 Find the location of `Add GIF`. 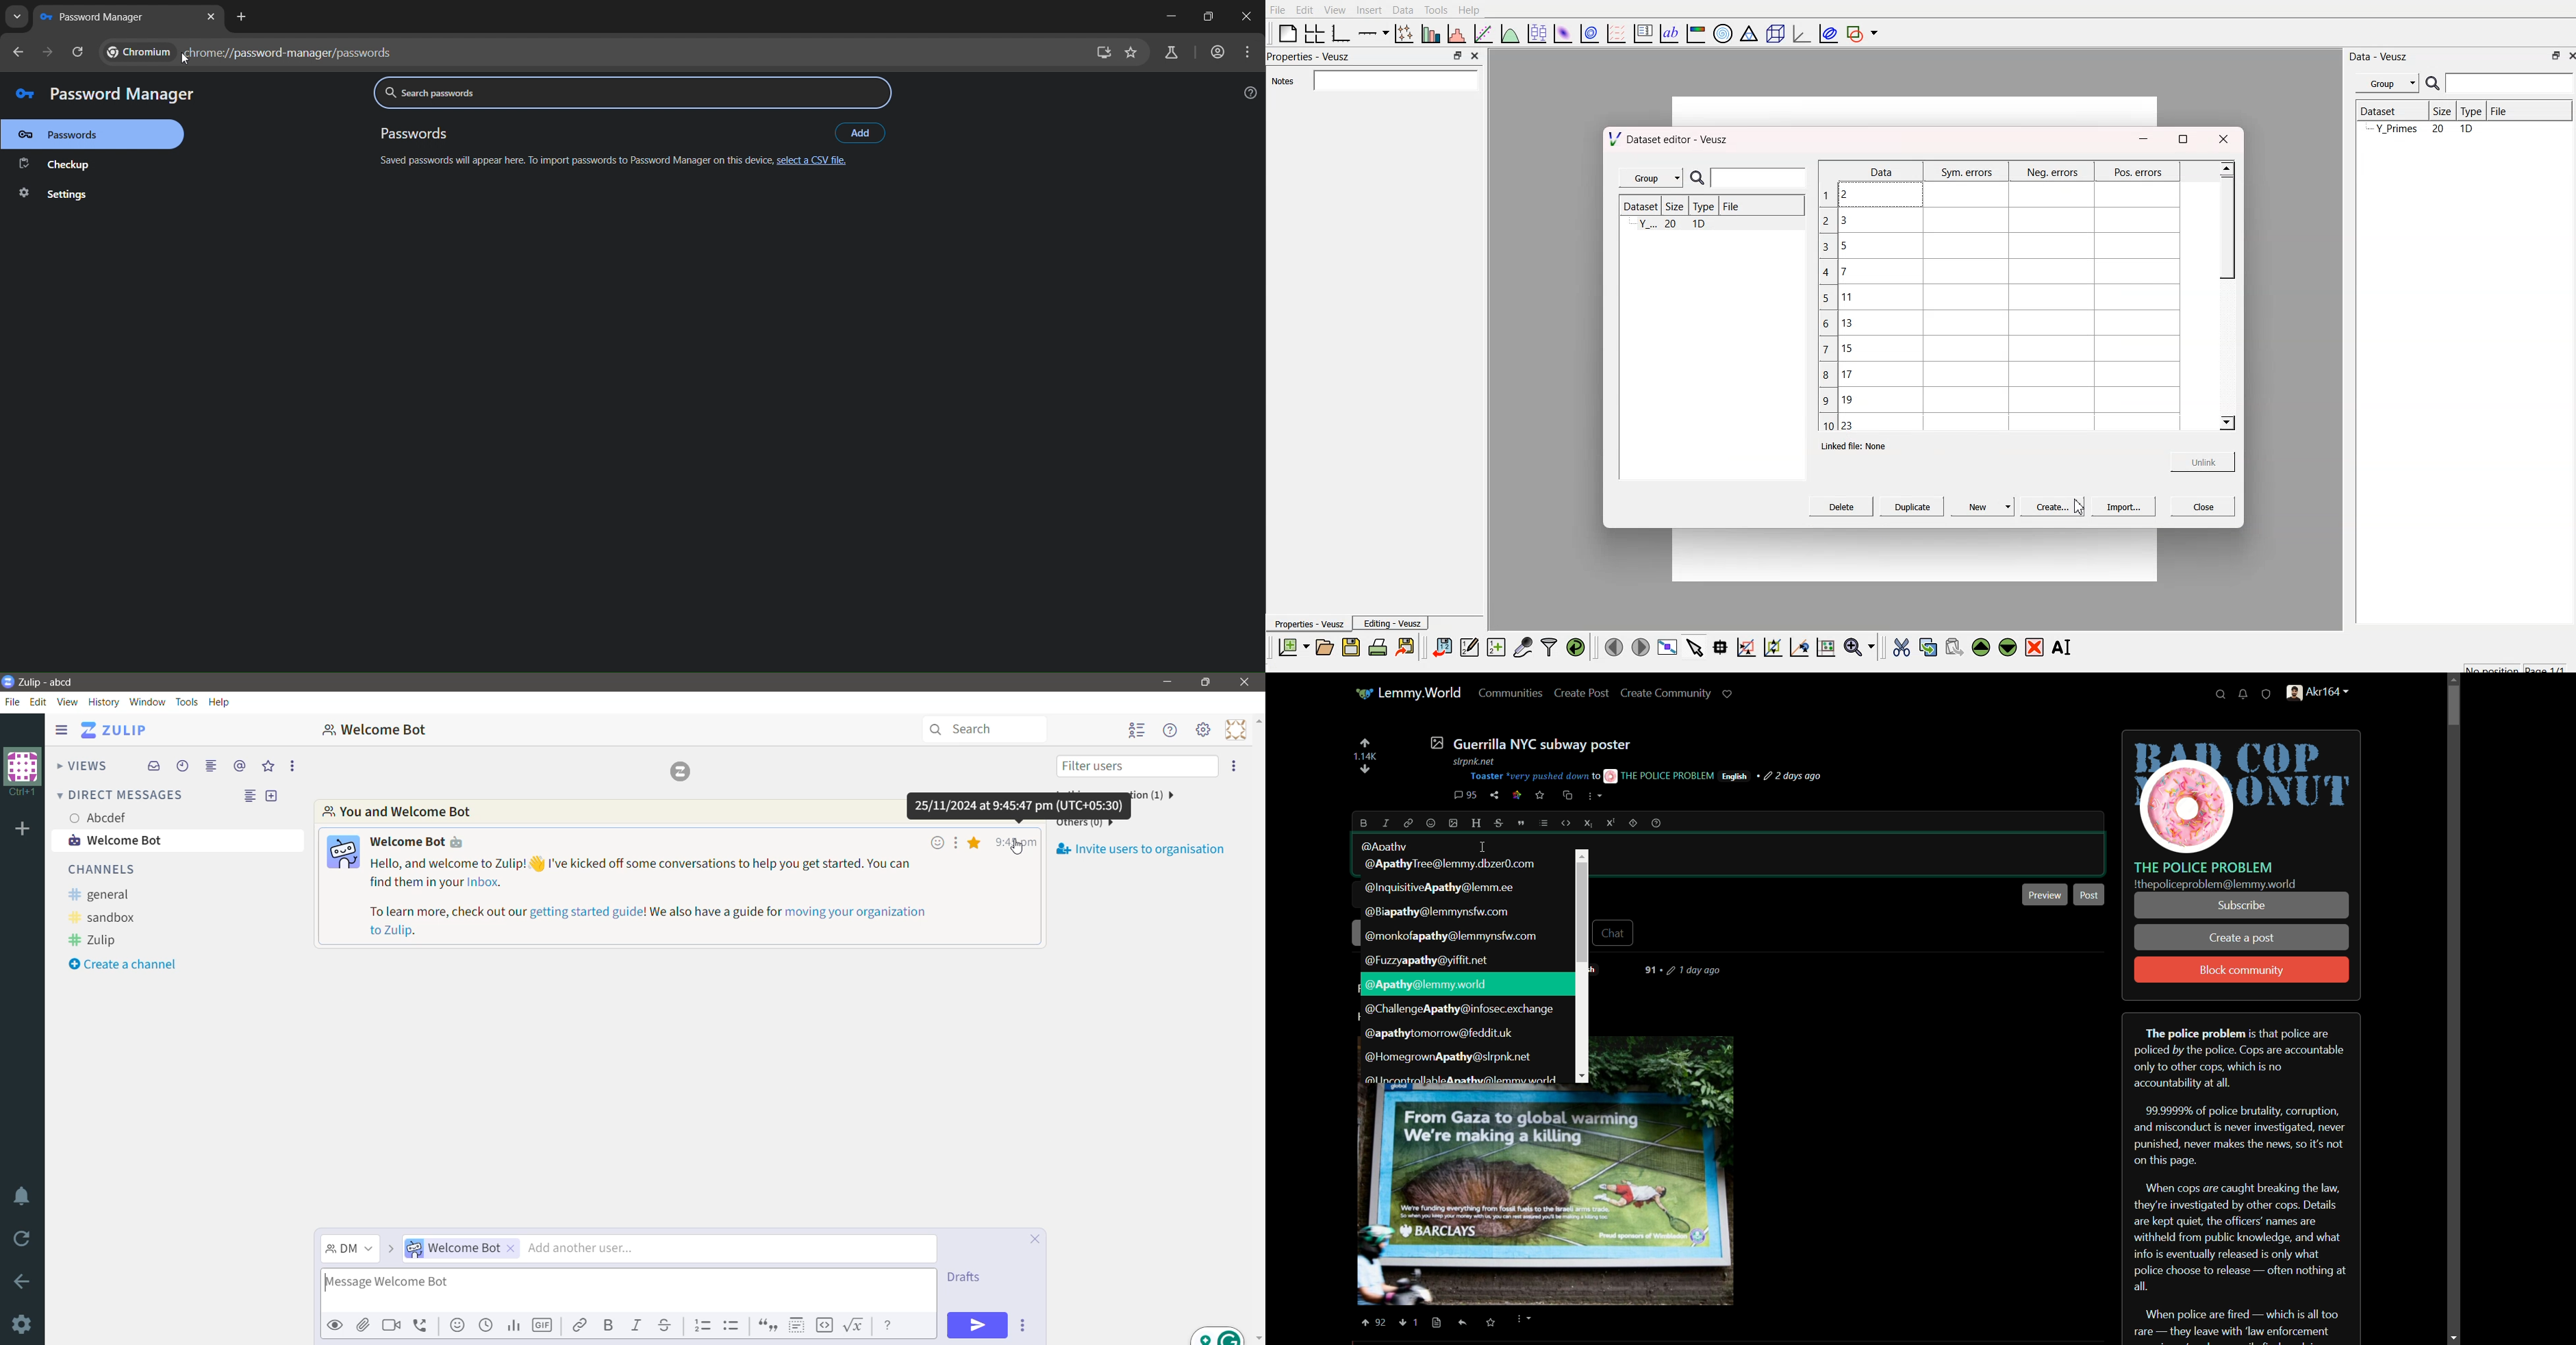

Add GIF is located at coordinates (543, 1327).